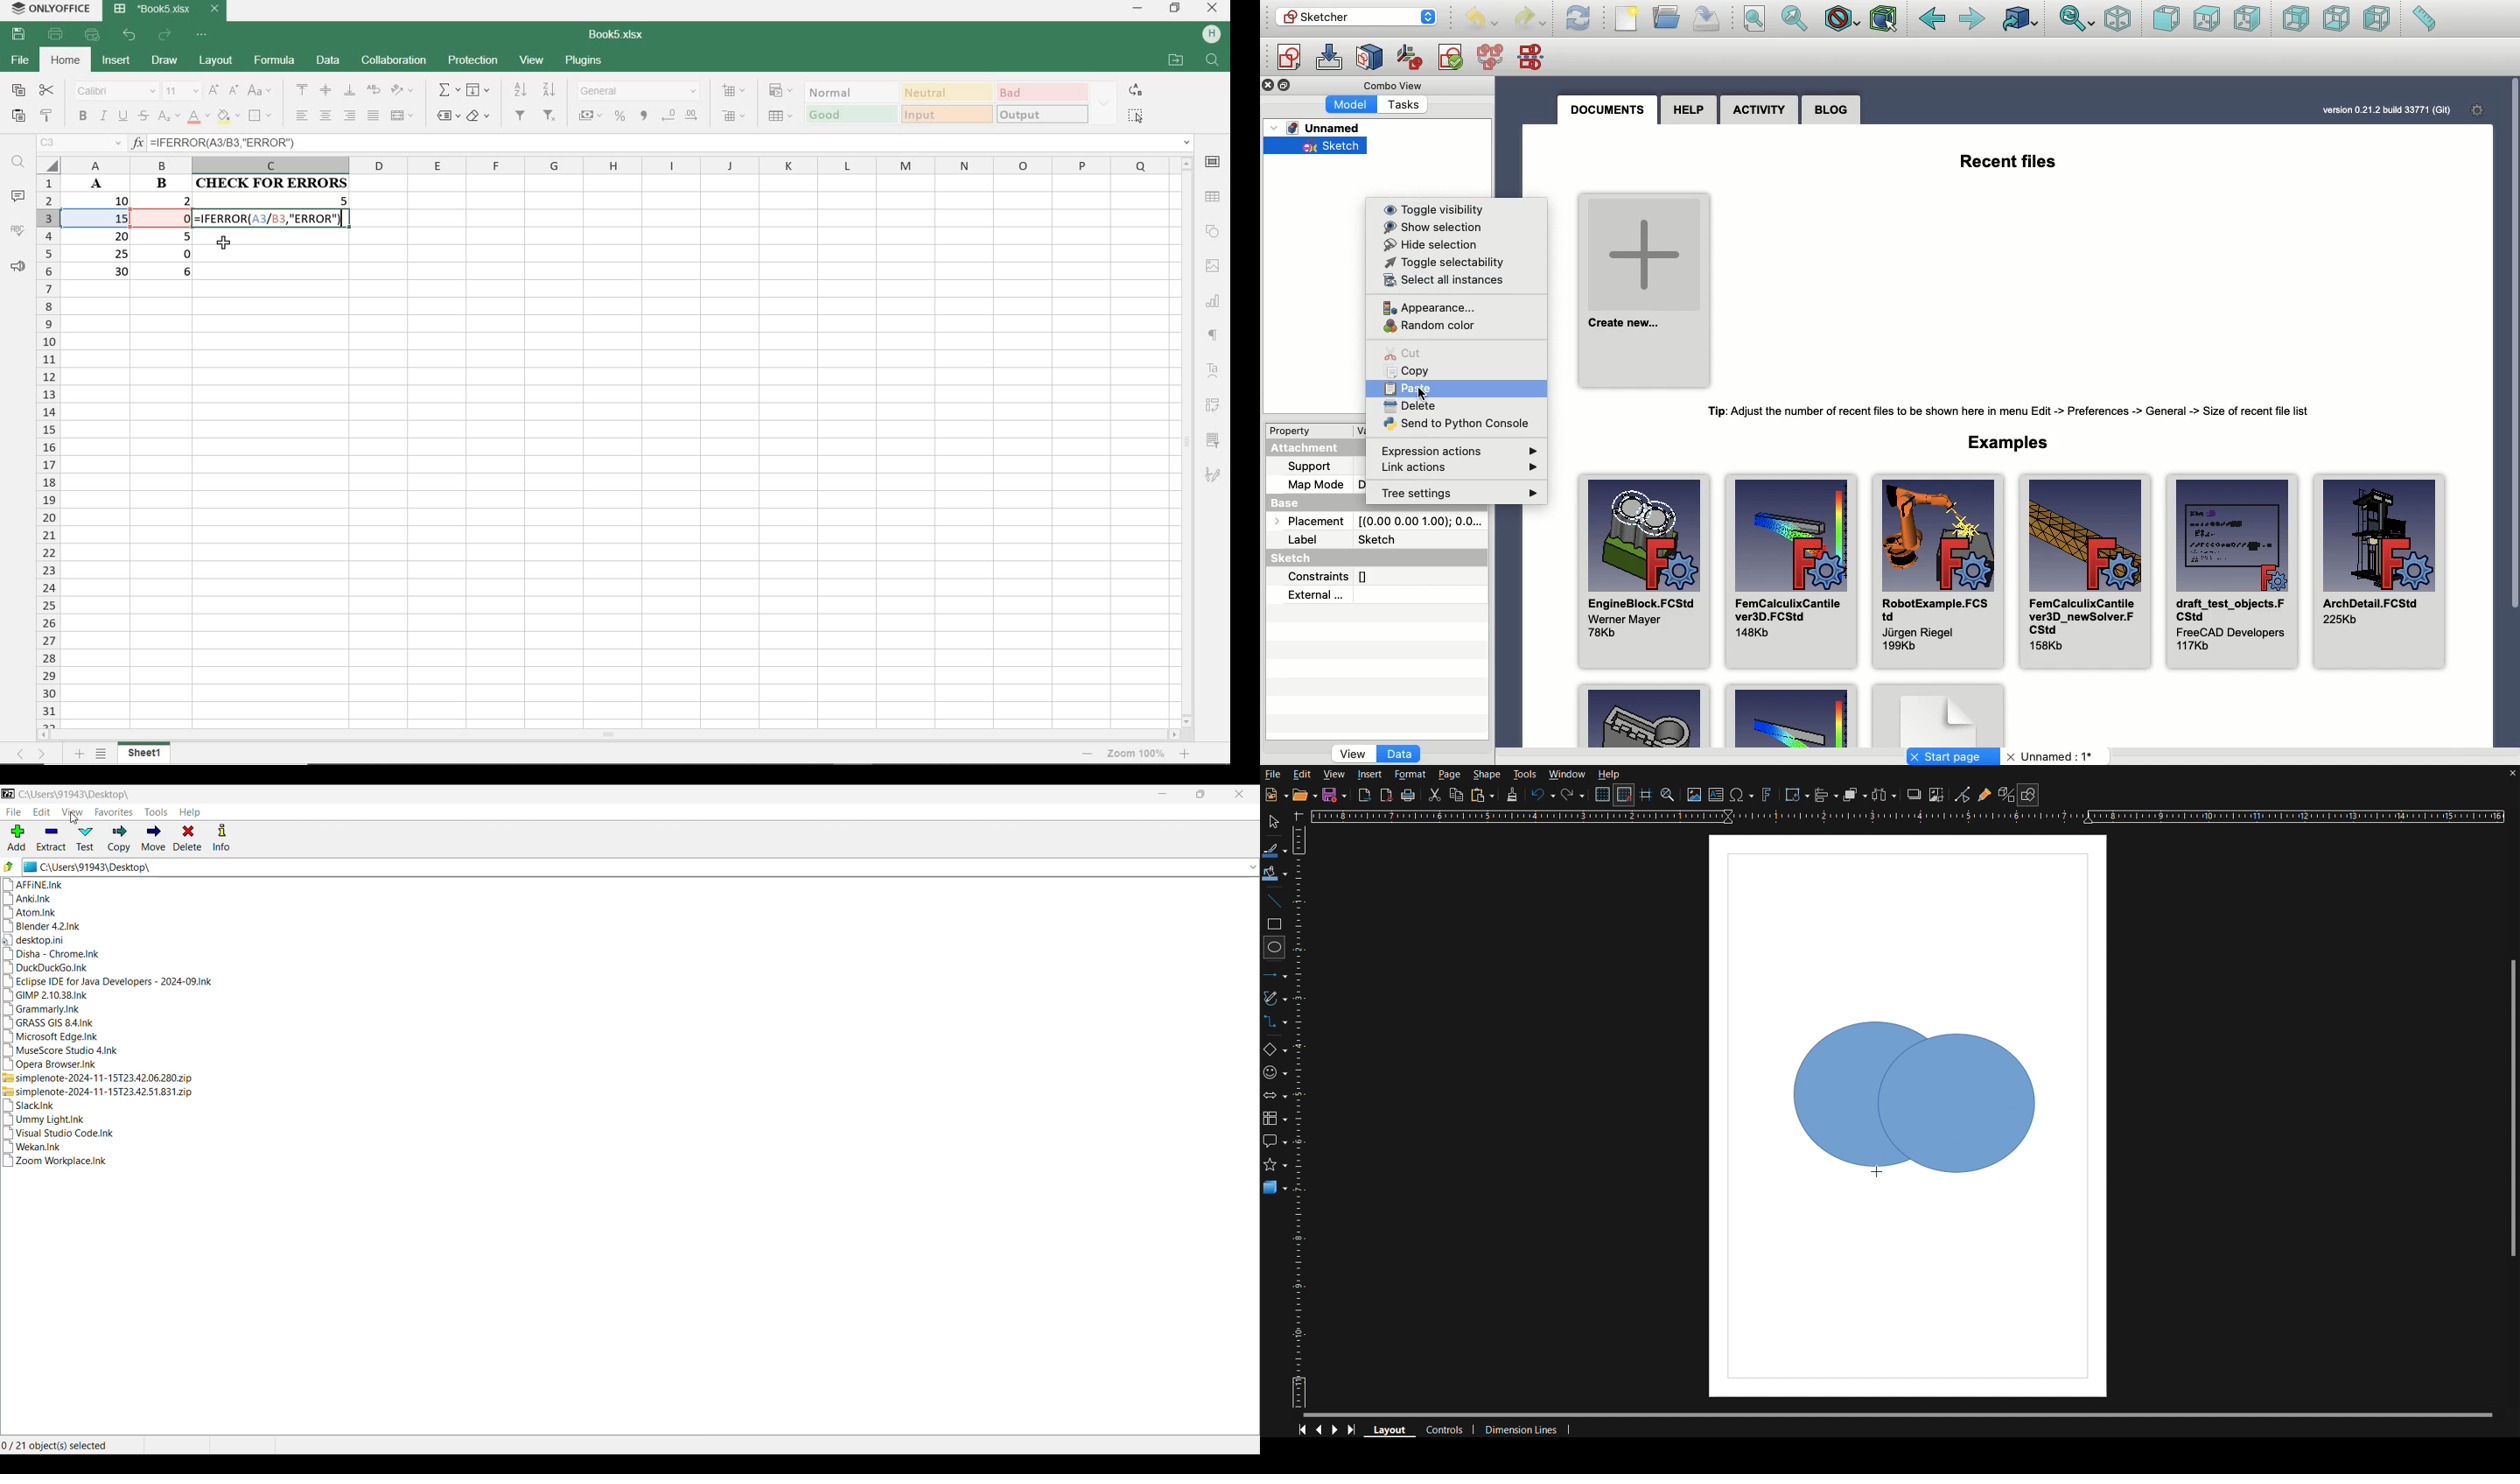 Image resolution: width=2520 pixels, height=1484 pixels. I want to click on Export, so click(1364, 795).